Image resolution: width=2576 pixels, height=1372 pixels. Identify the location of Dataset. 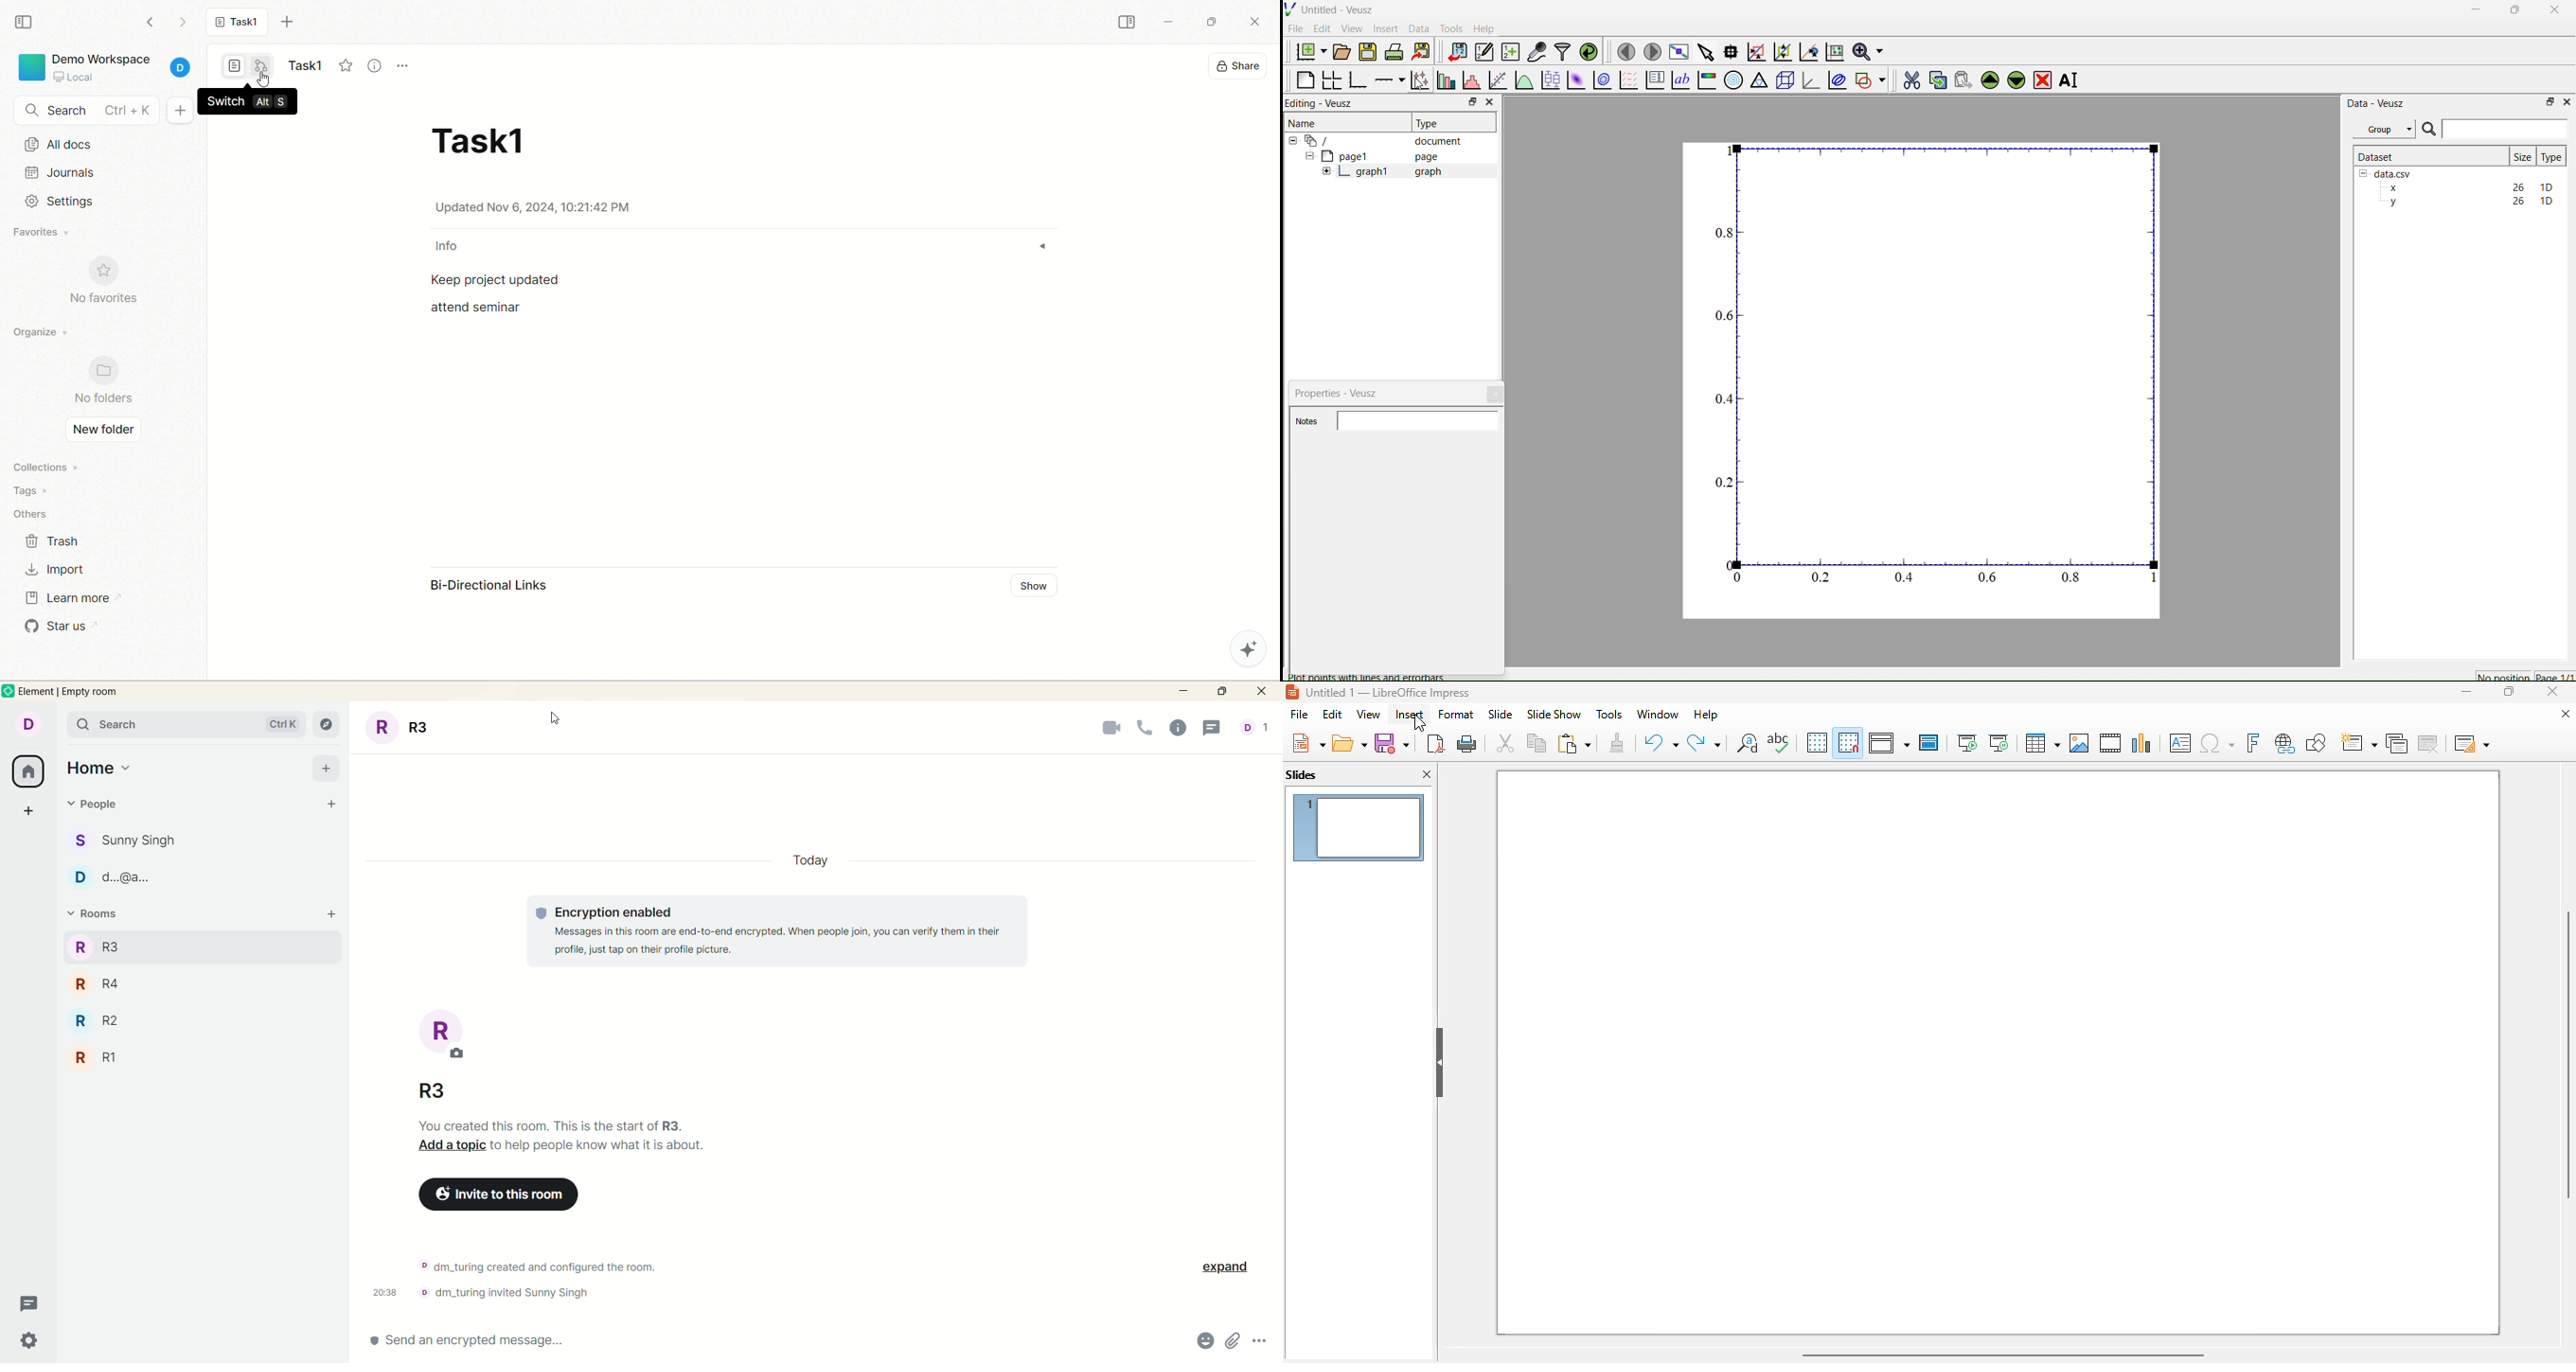
(2377, 156).